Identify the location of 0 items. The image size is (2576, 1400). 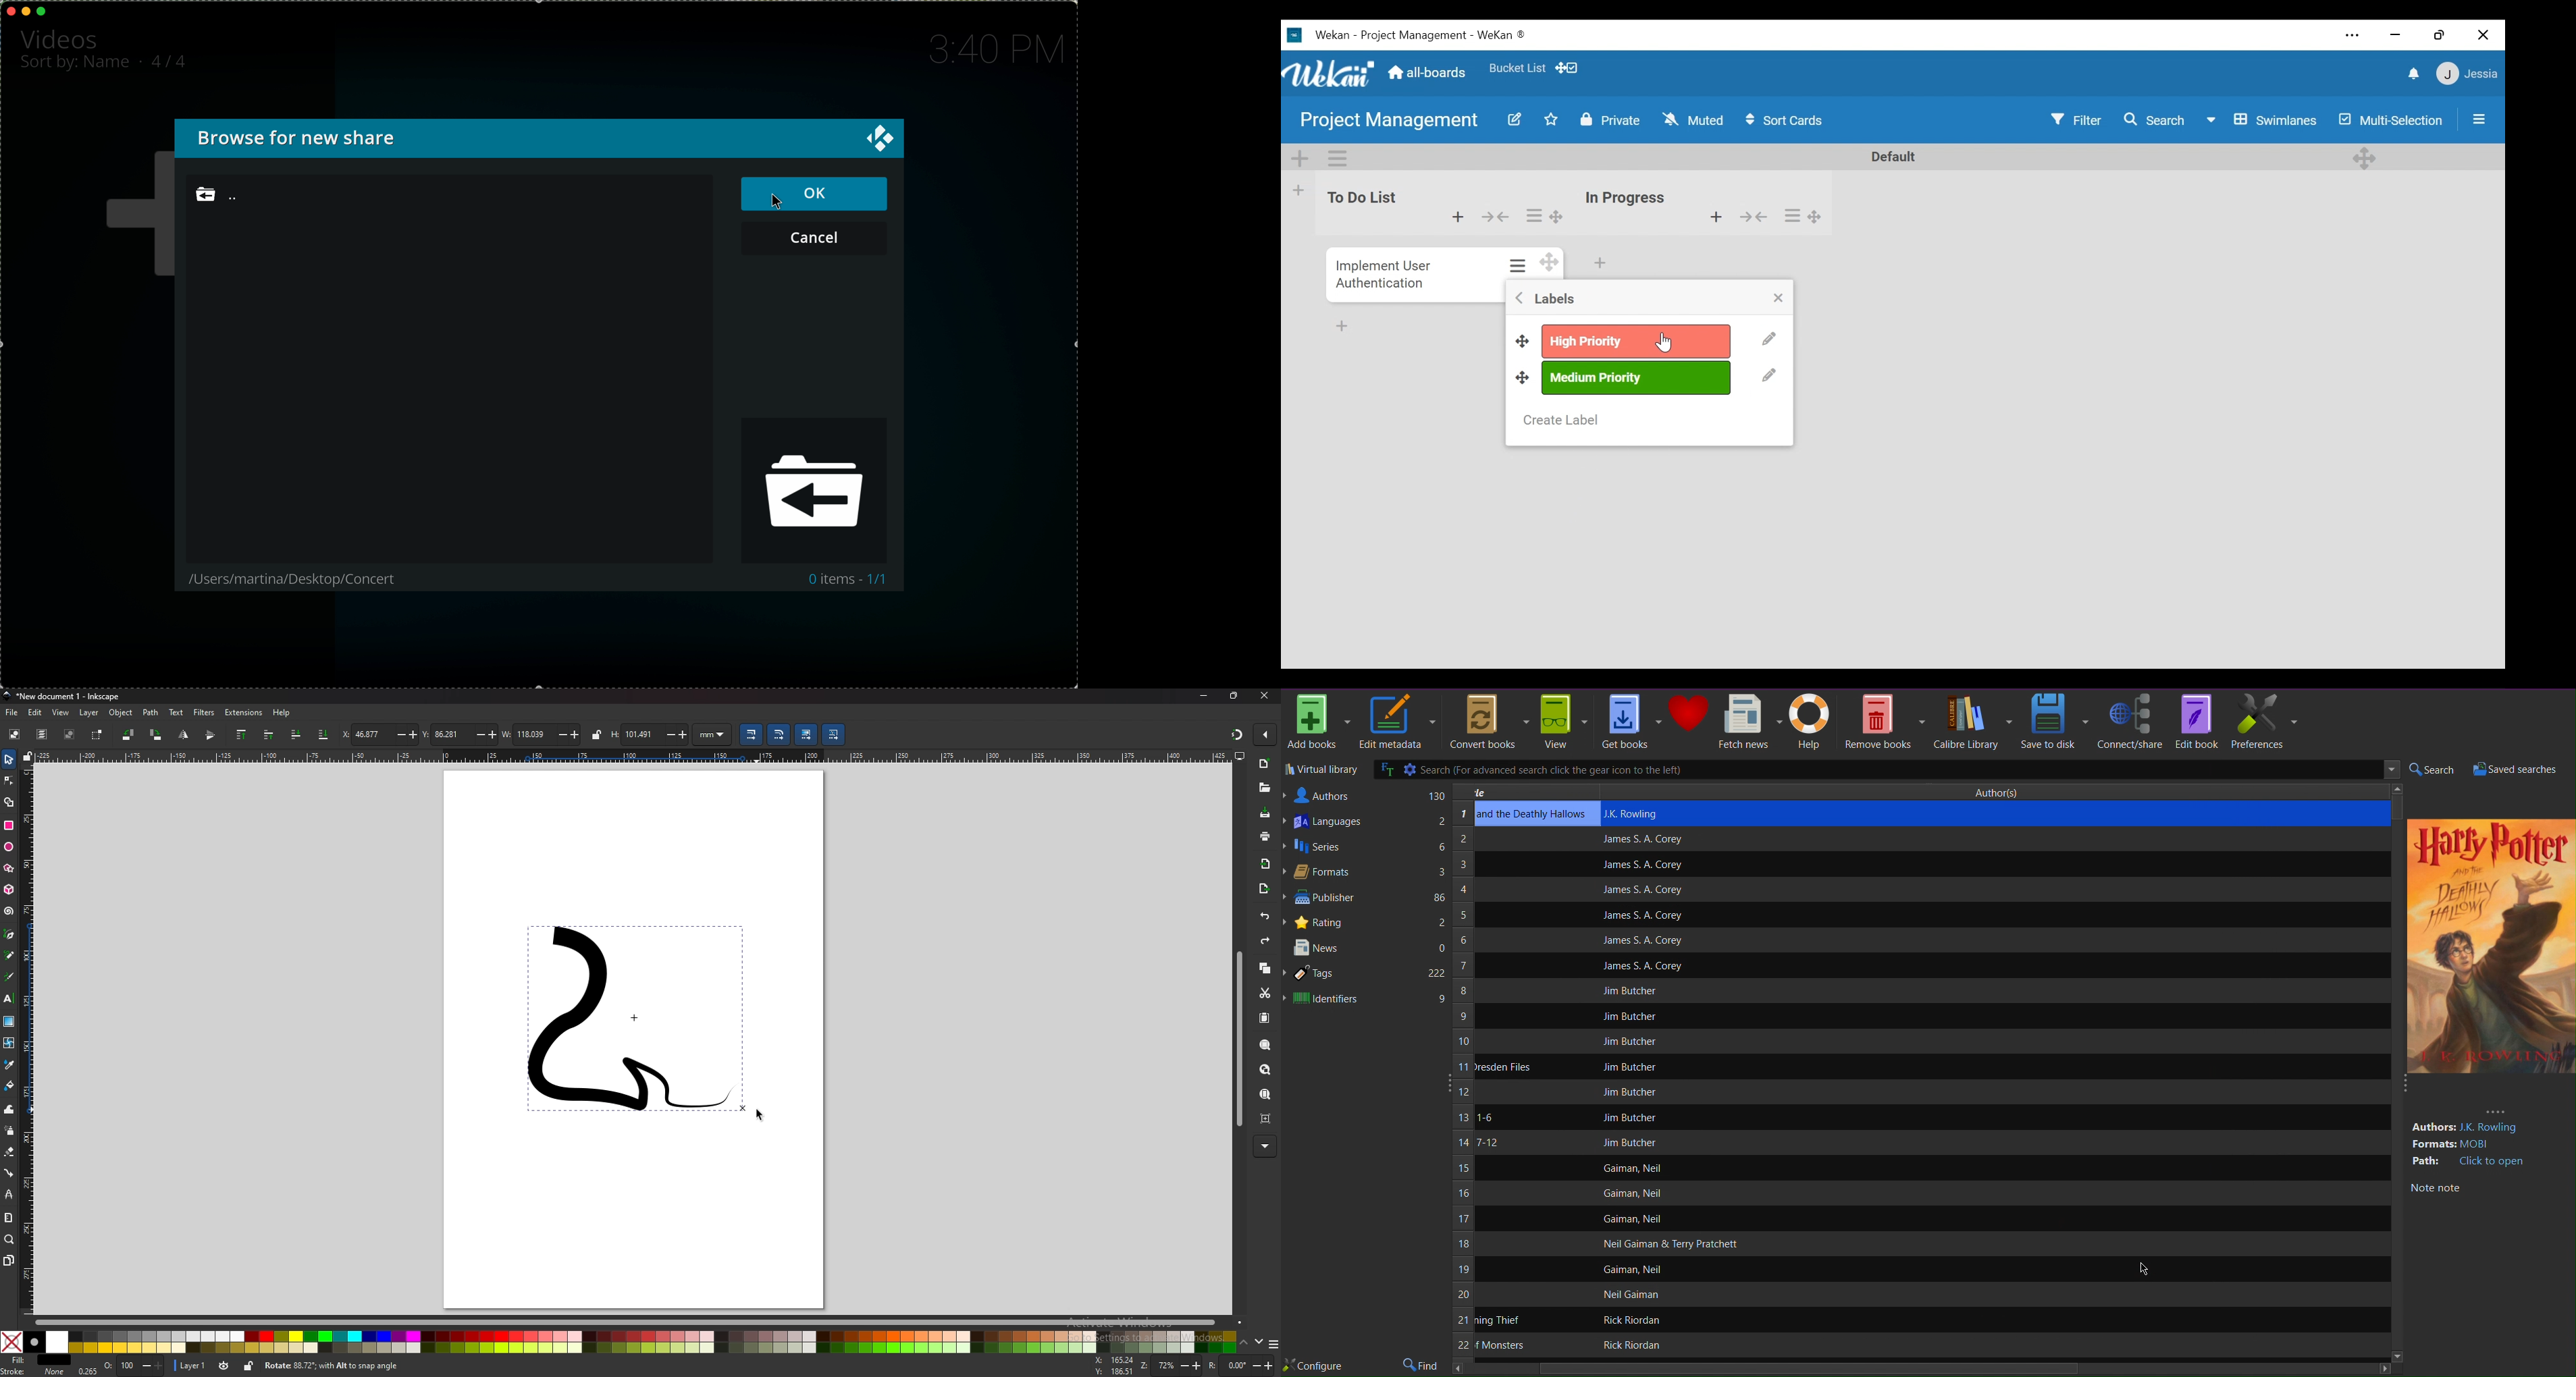
(842, 581).